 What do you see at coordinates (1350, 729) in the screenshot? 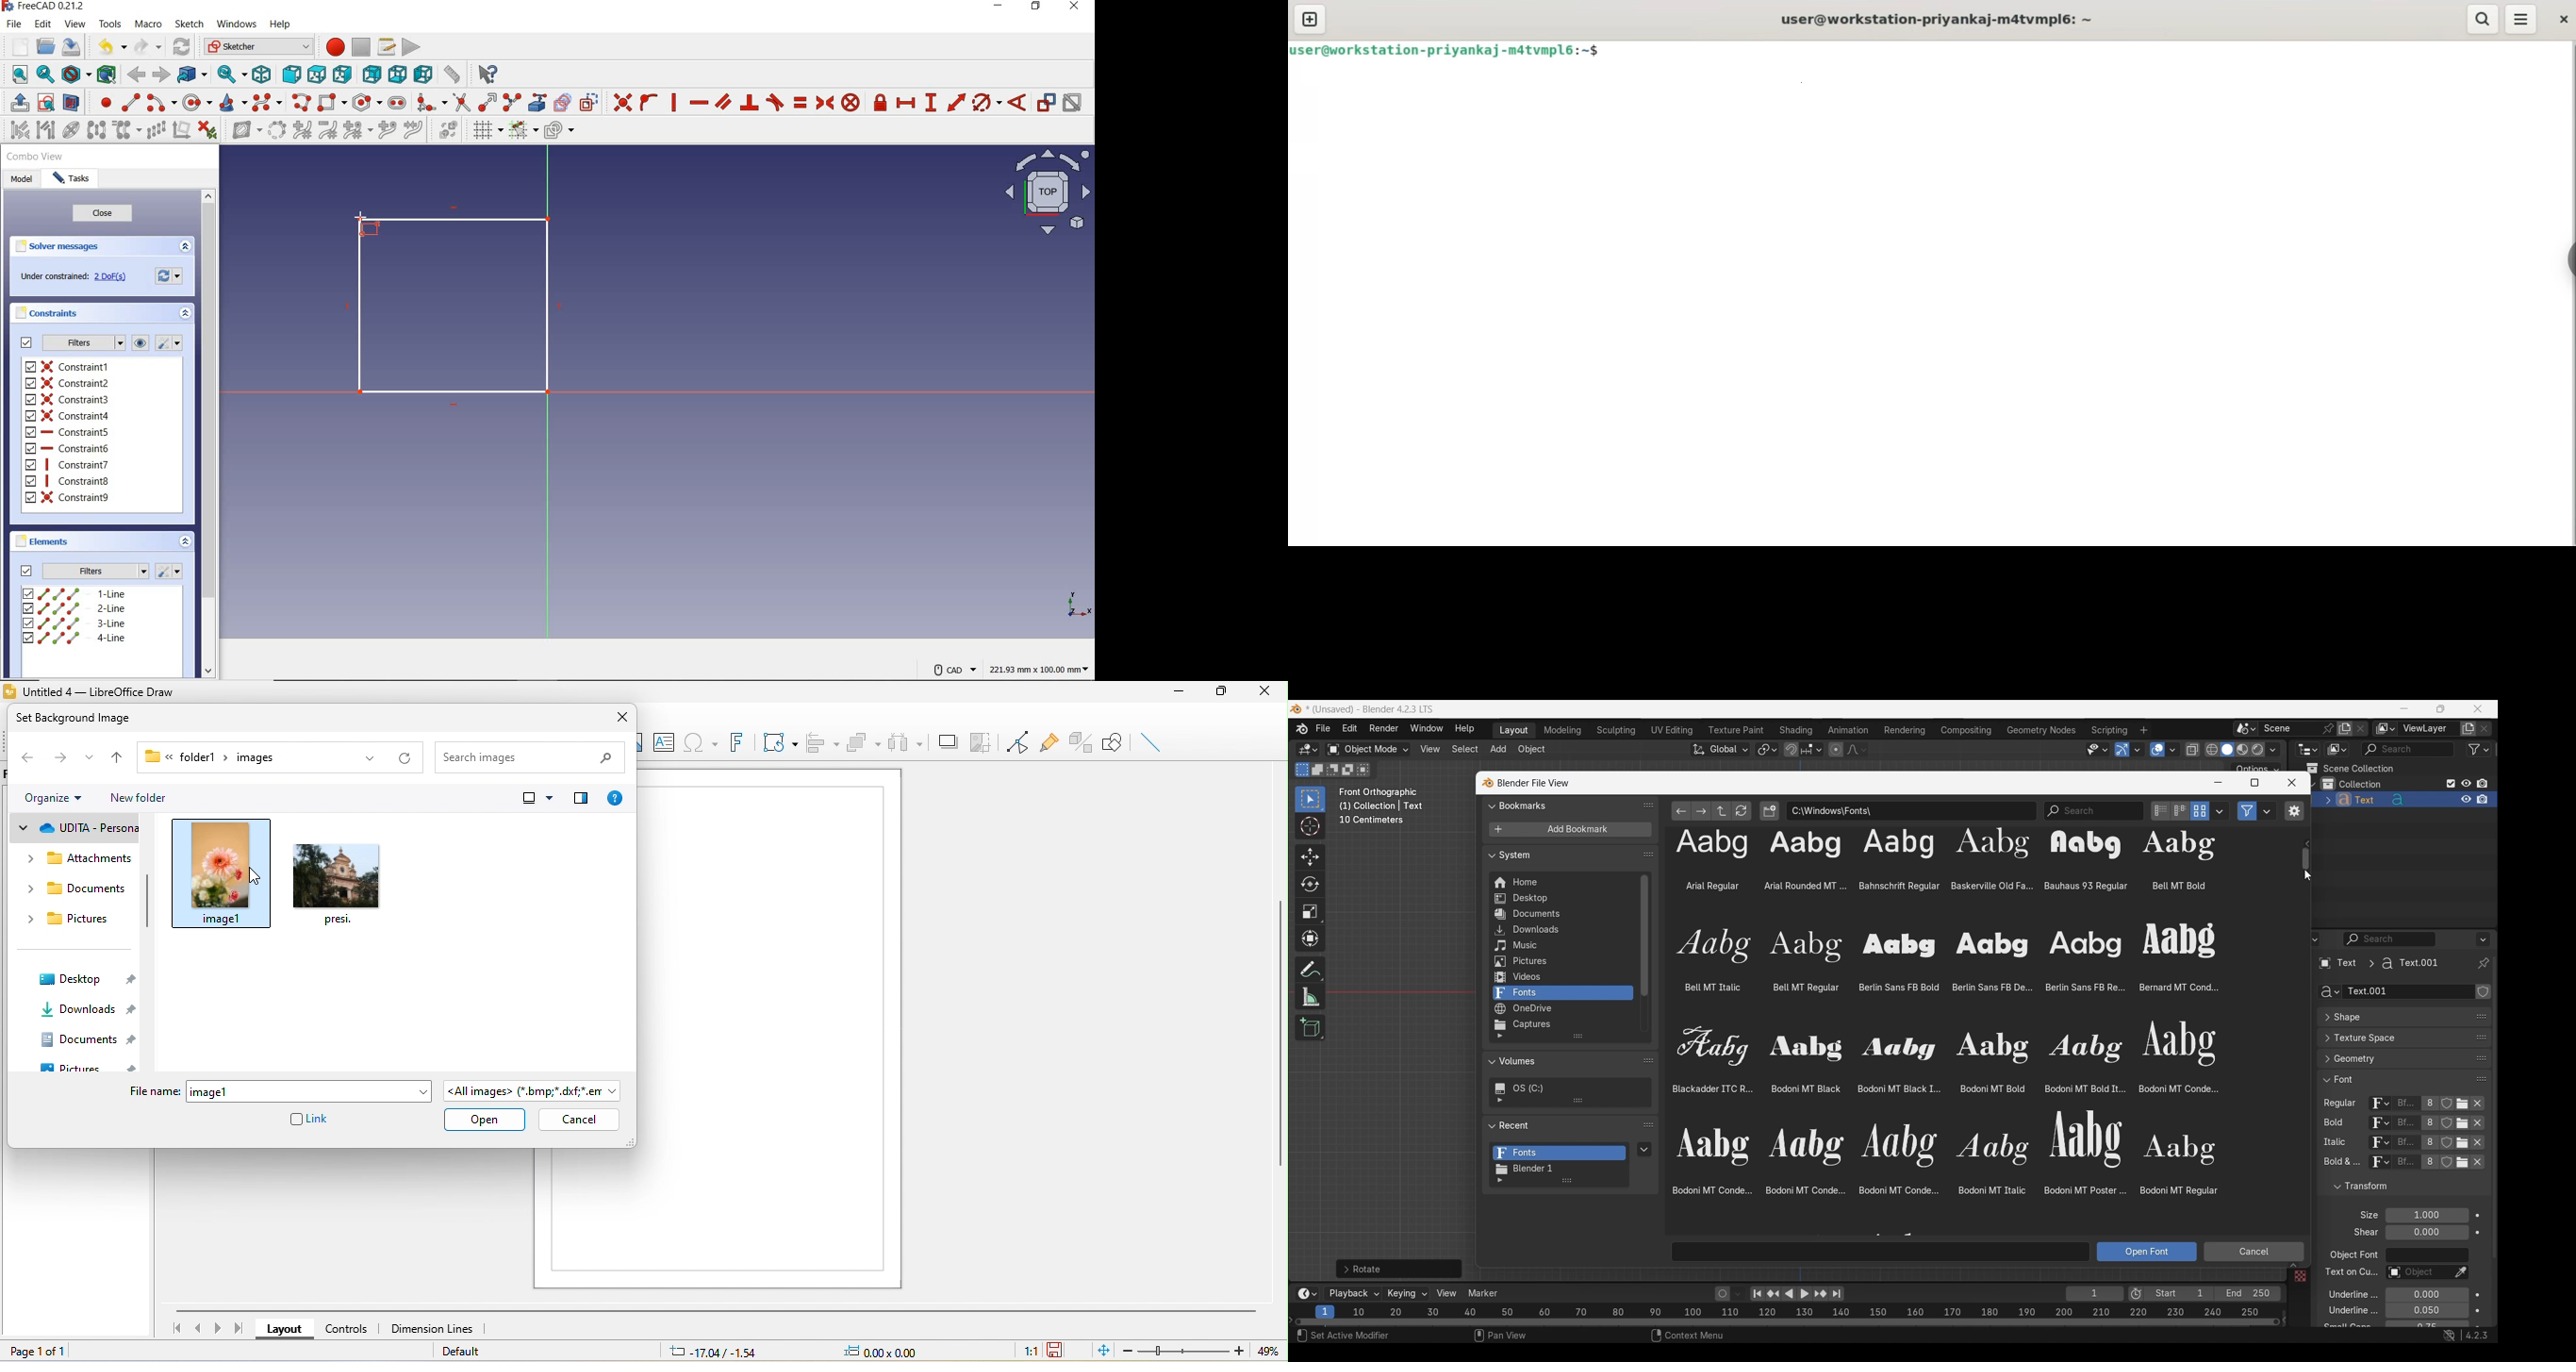
I see `Edit menu` at bounding box center [1350, 729].